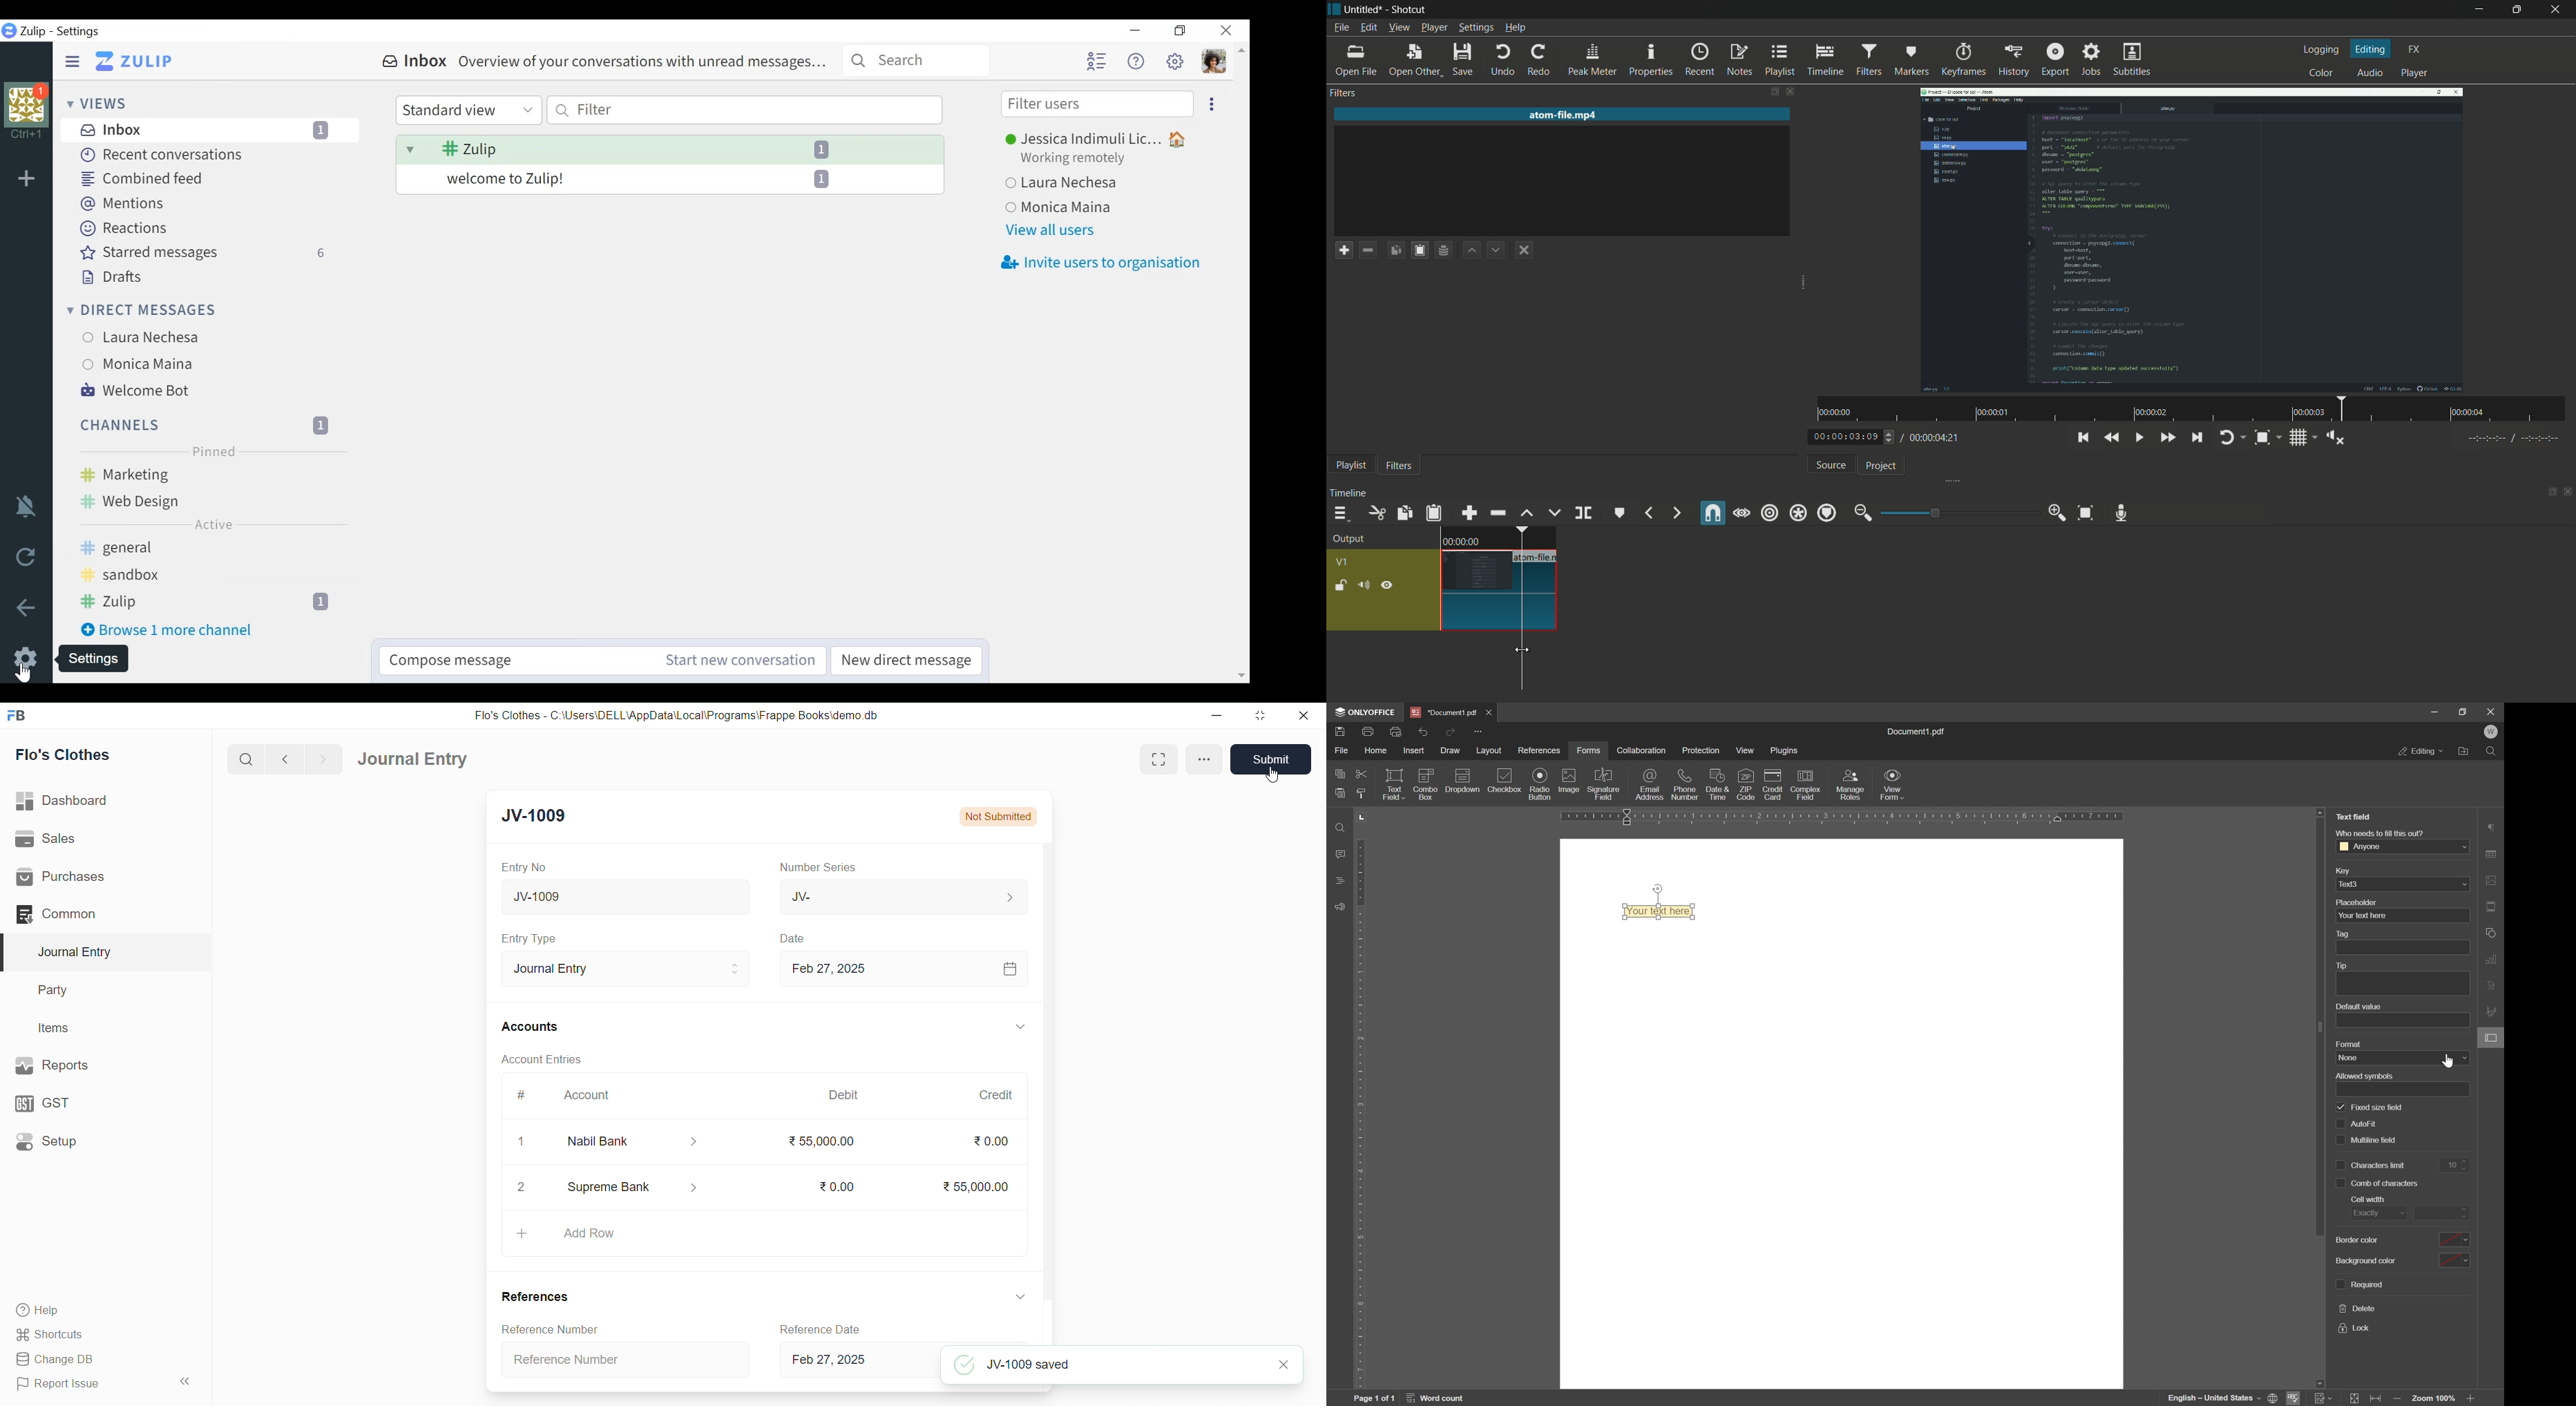 This screenshot has width=2576, height=1428. What do you see at coordinates (1201, 759) in the screenshot?
I see `more options` at bounding box center [1201, 759].